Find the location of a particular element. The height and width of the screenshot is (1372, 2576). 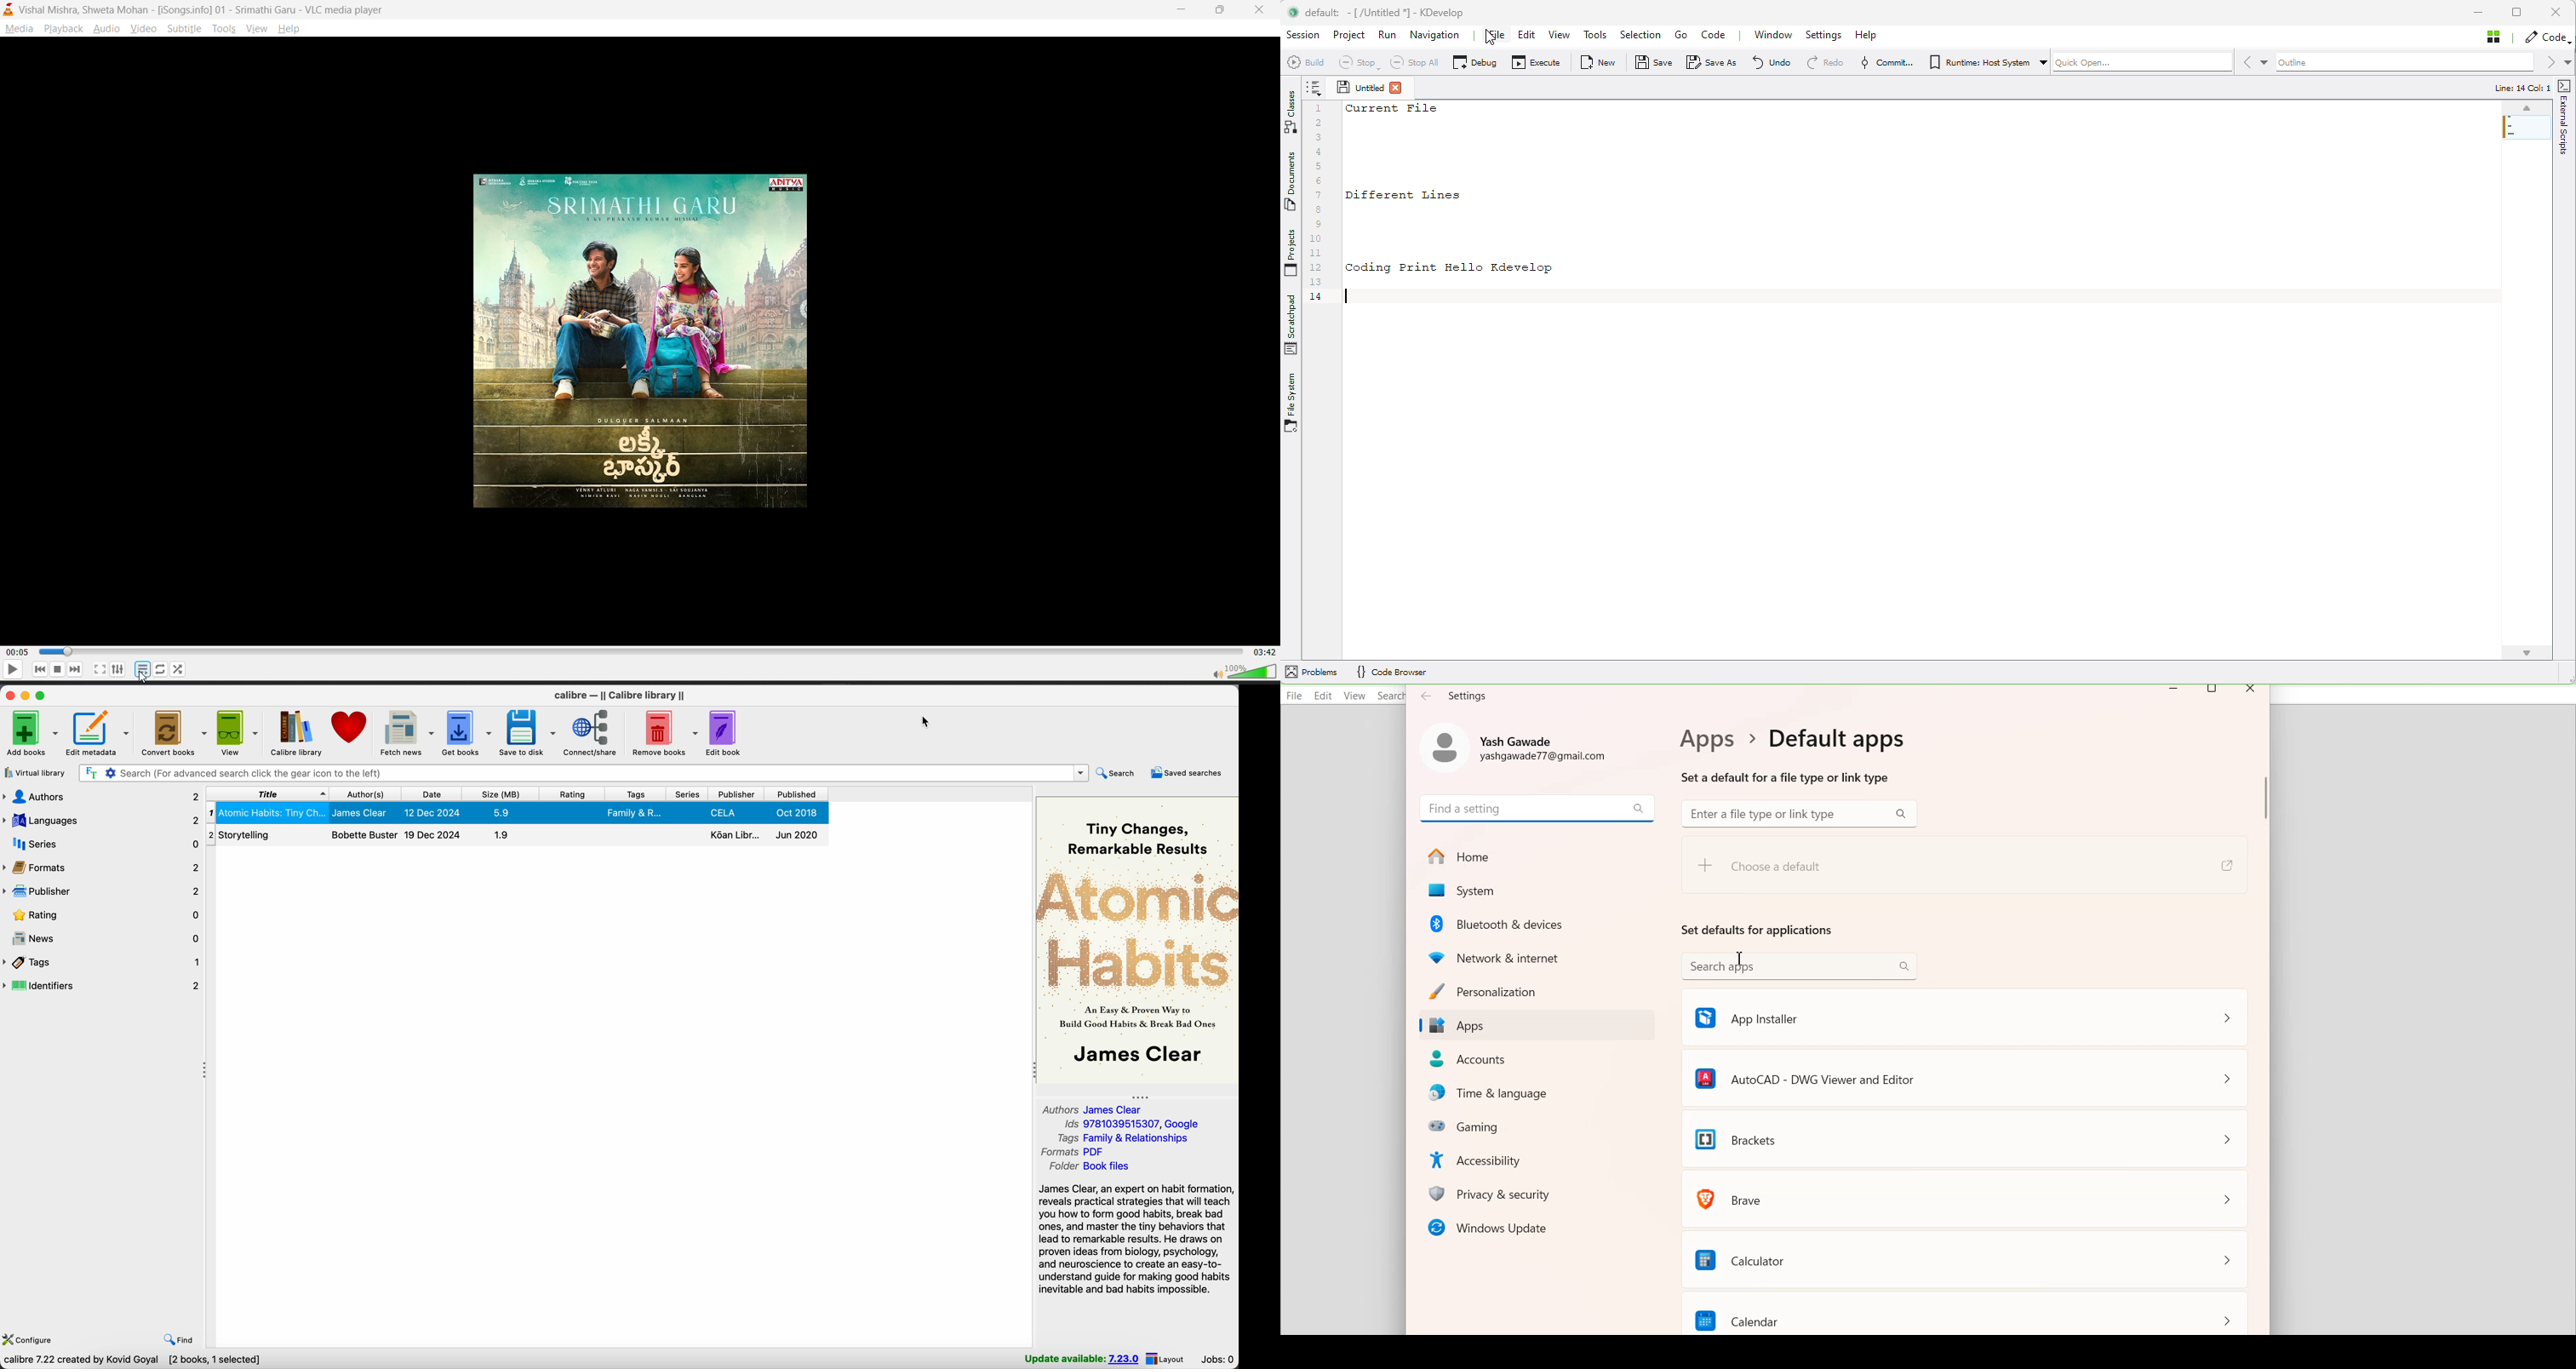

get books is located at coordinates (468, 732).